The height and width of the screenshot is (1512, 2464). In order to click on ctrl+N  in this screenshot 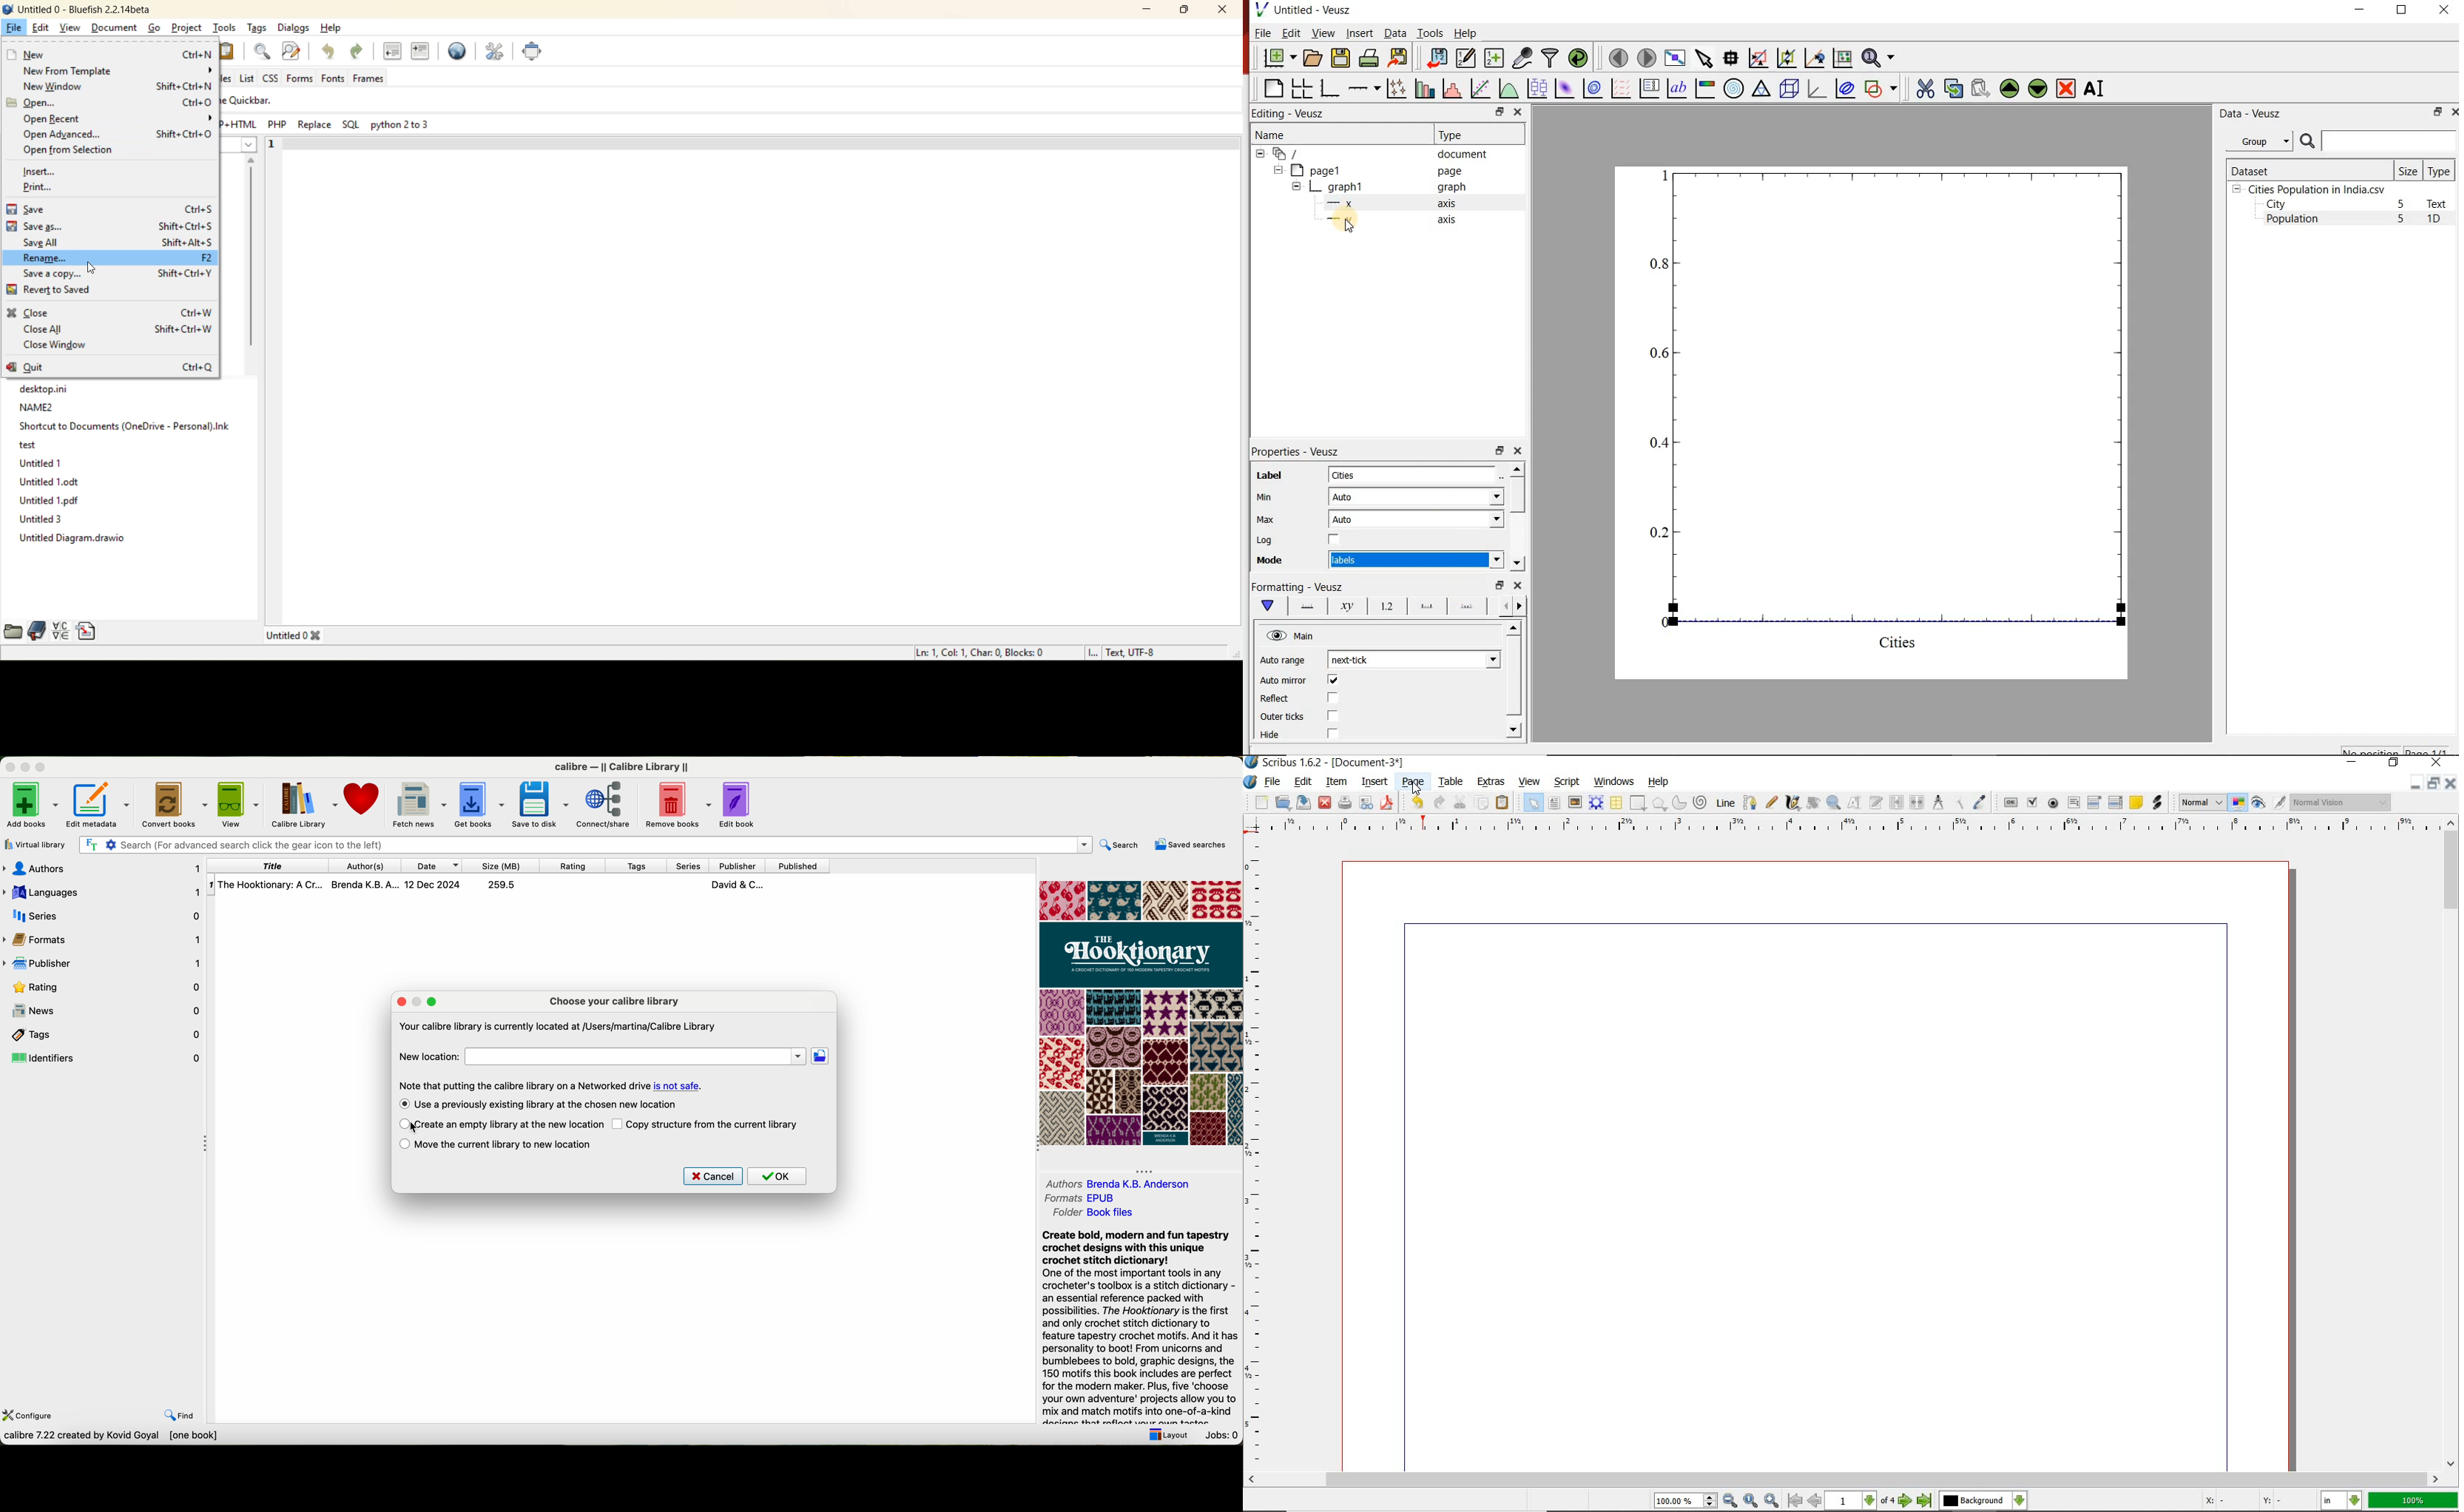, I will do `click(192, 54)`.